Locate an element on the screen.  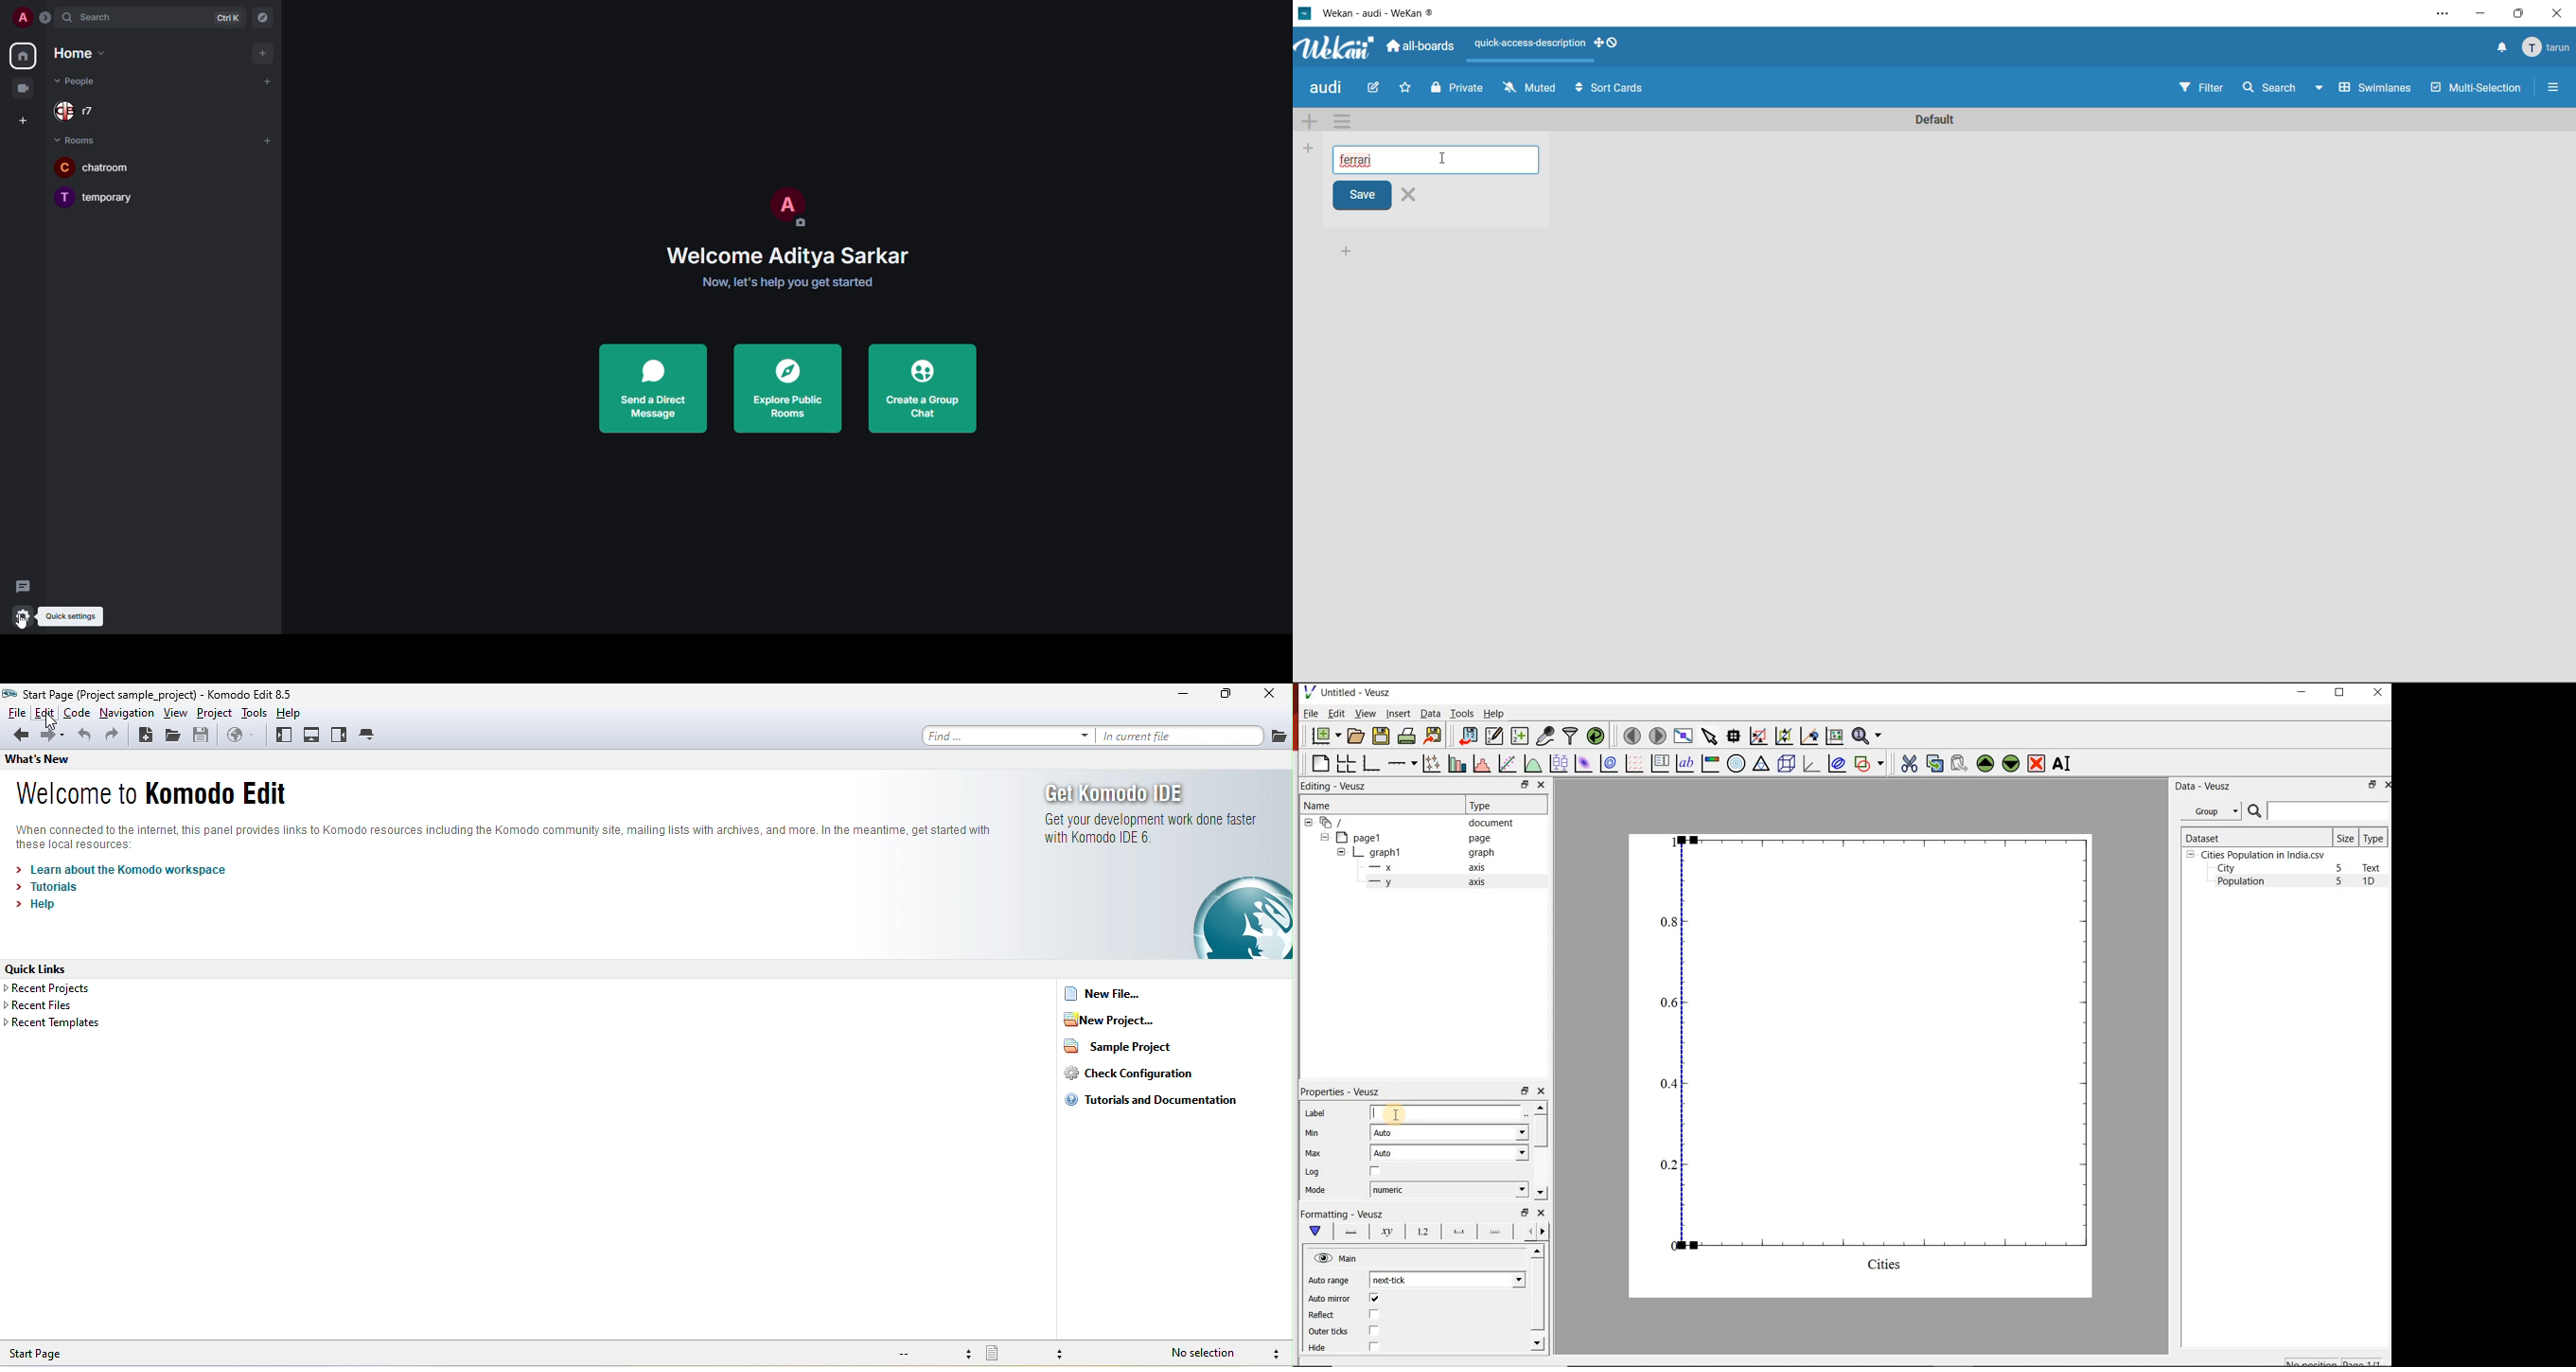
scrollbar is located at coordinates (1541, 1151).